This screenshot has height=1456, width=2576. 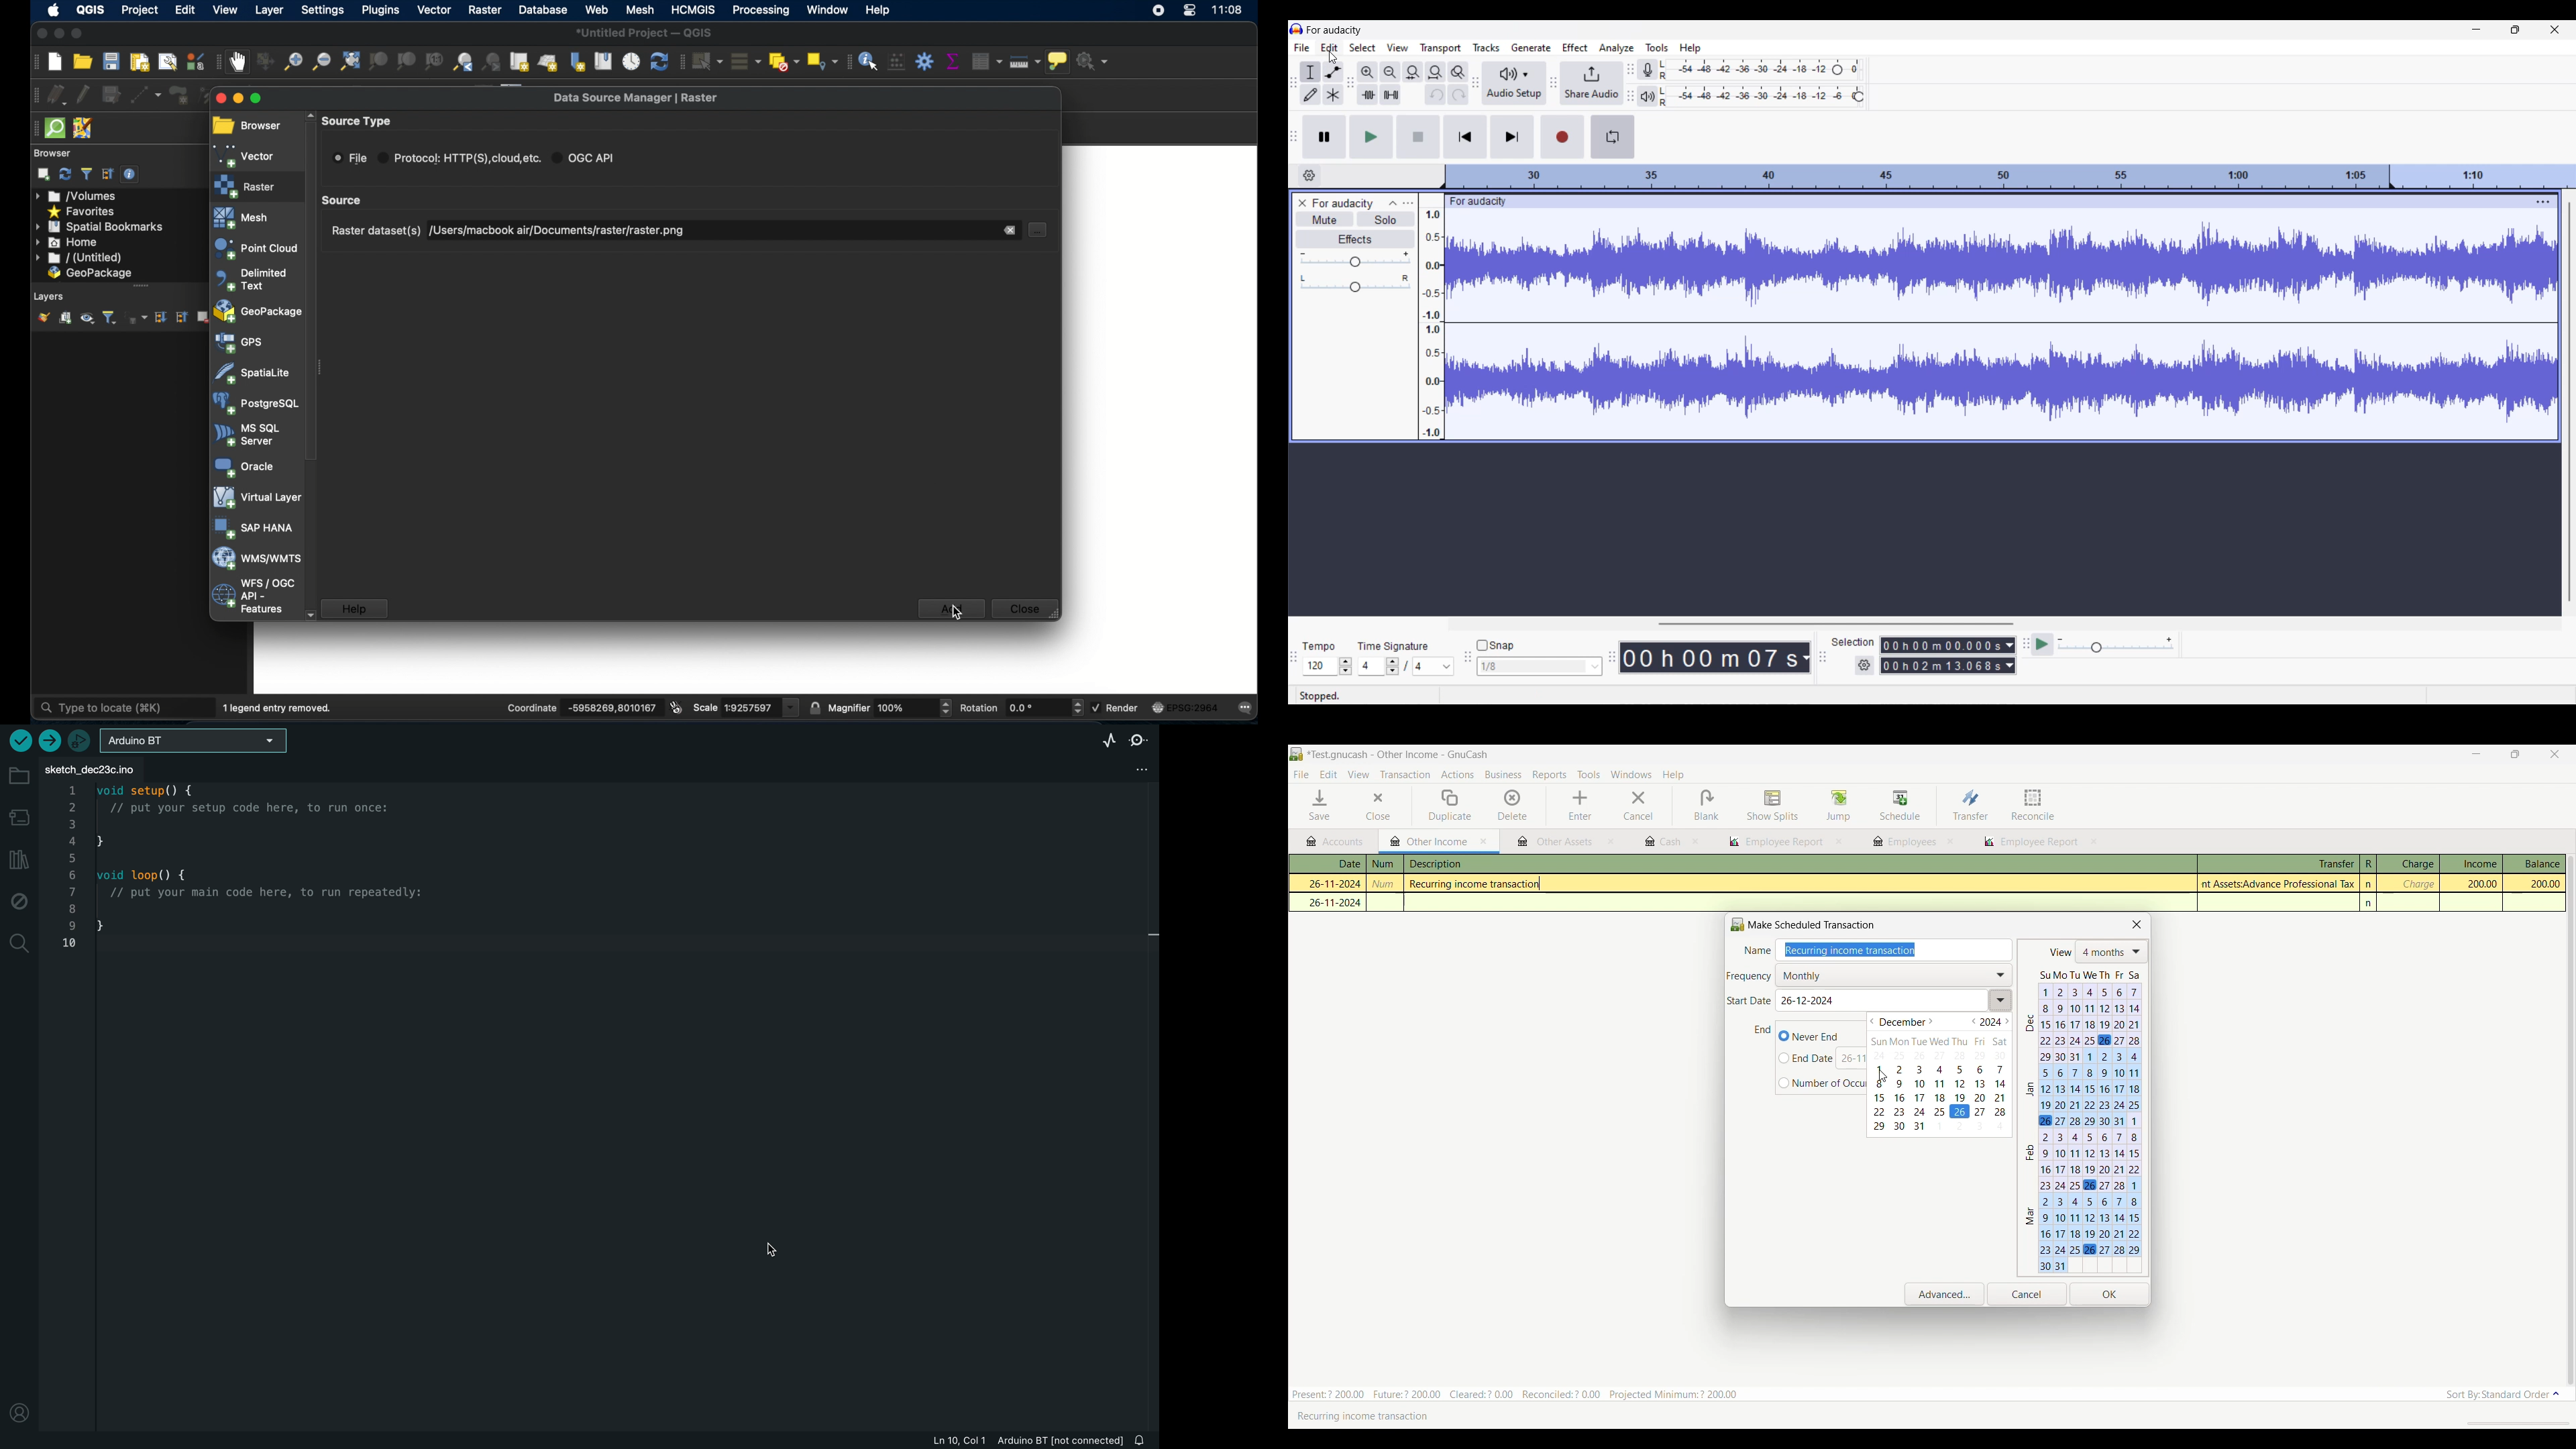 What do you see at coordinates (109, 767) in the screenshot?
I see `file tab` at bounding box center [109, 767].